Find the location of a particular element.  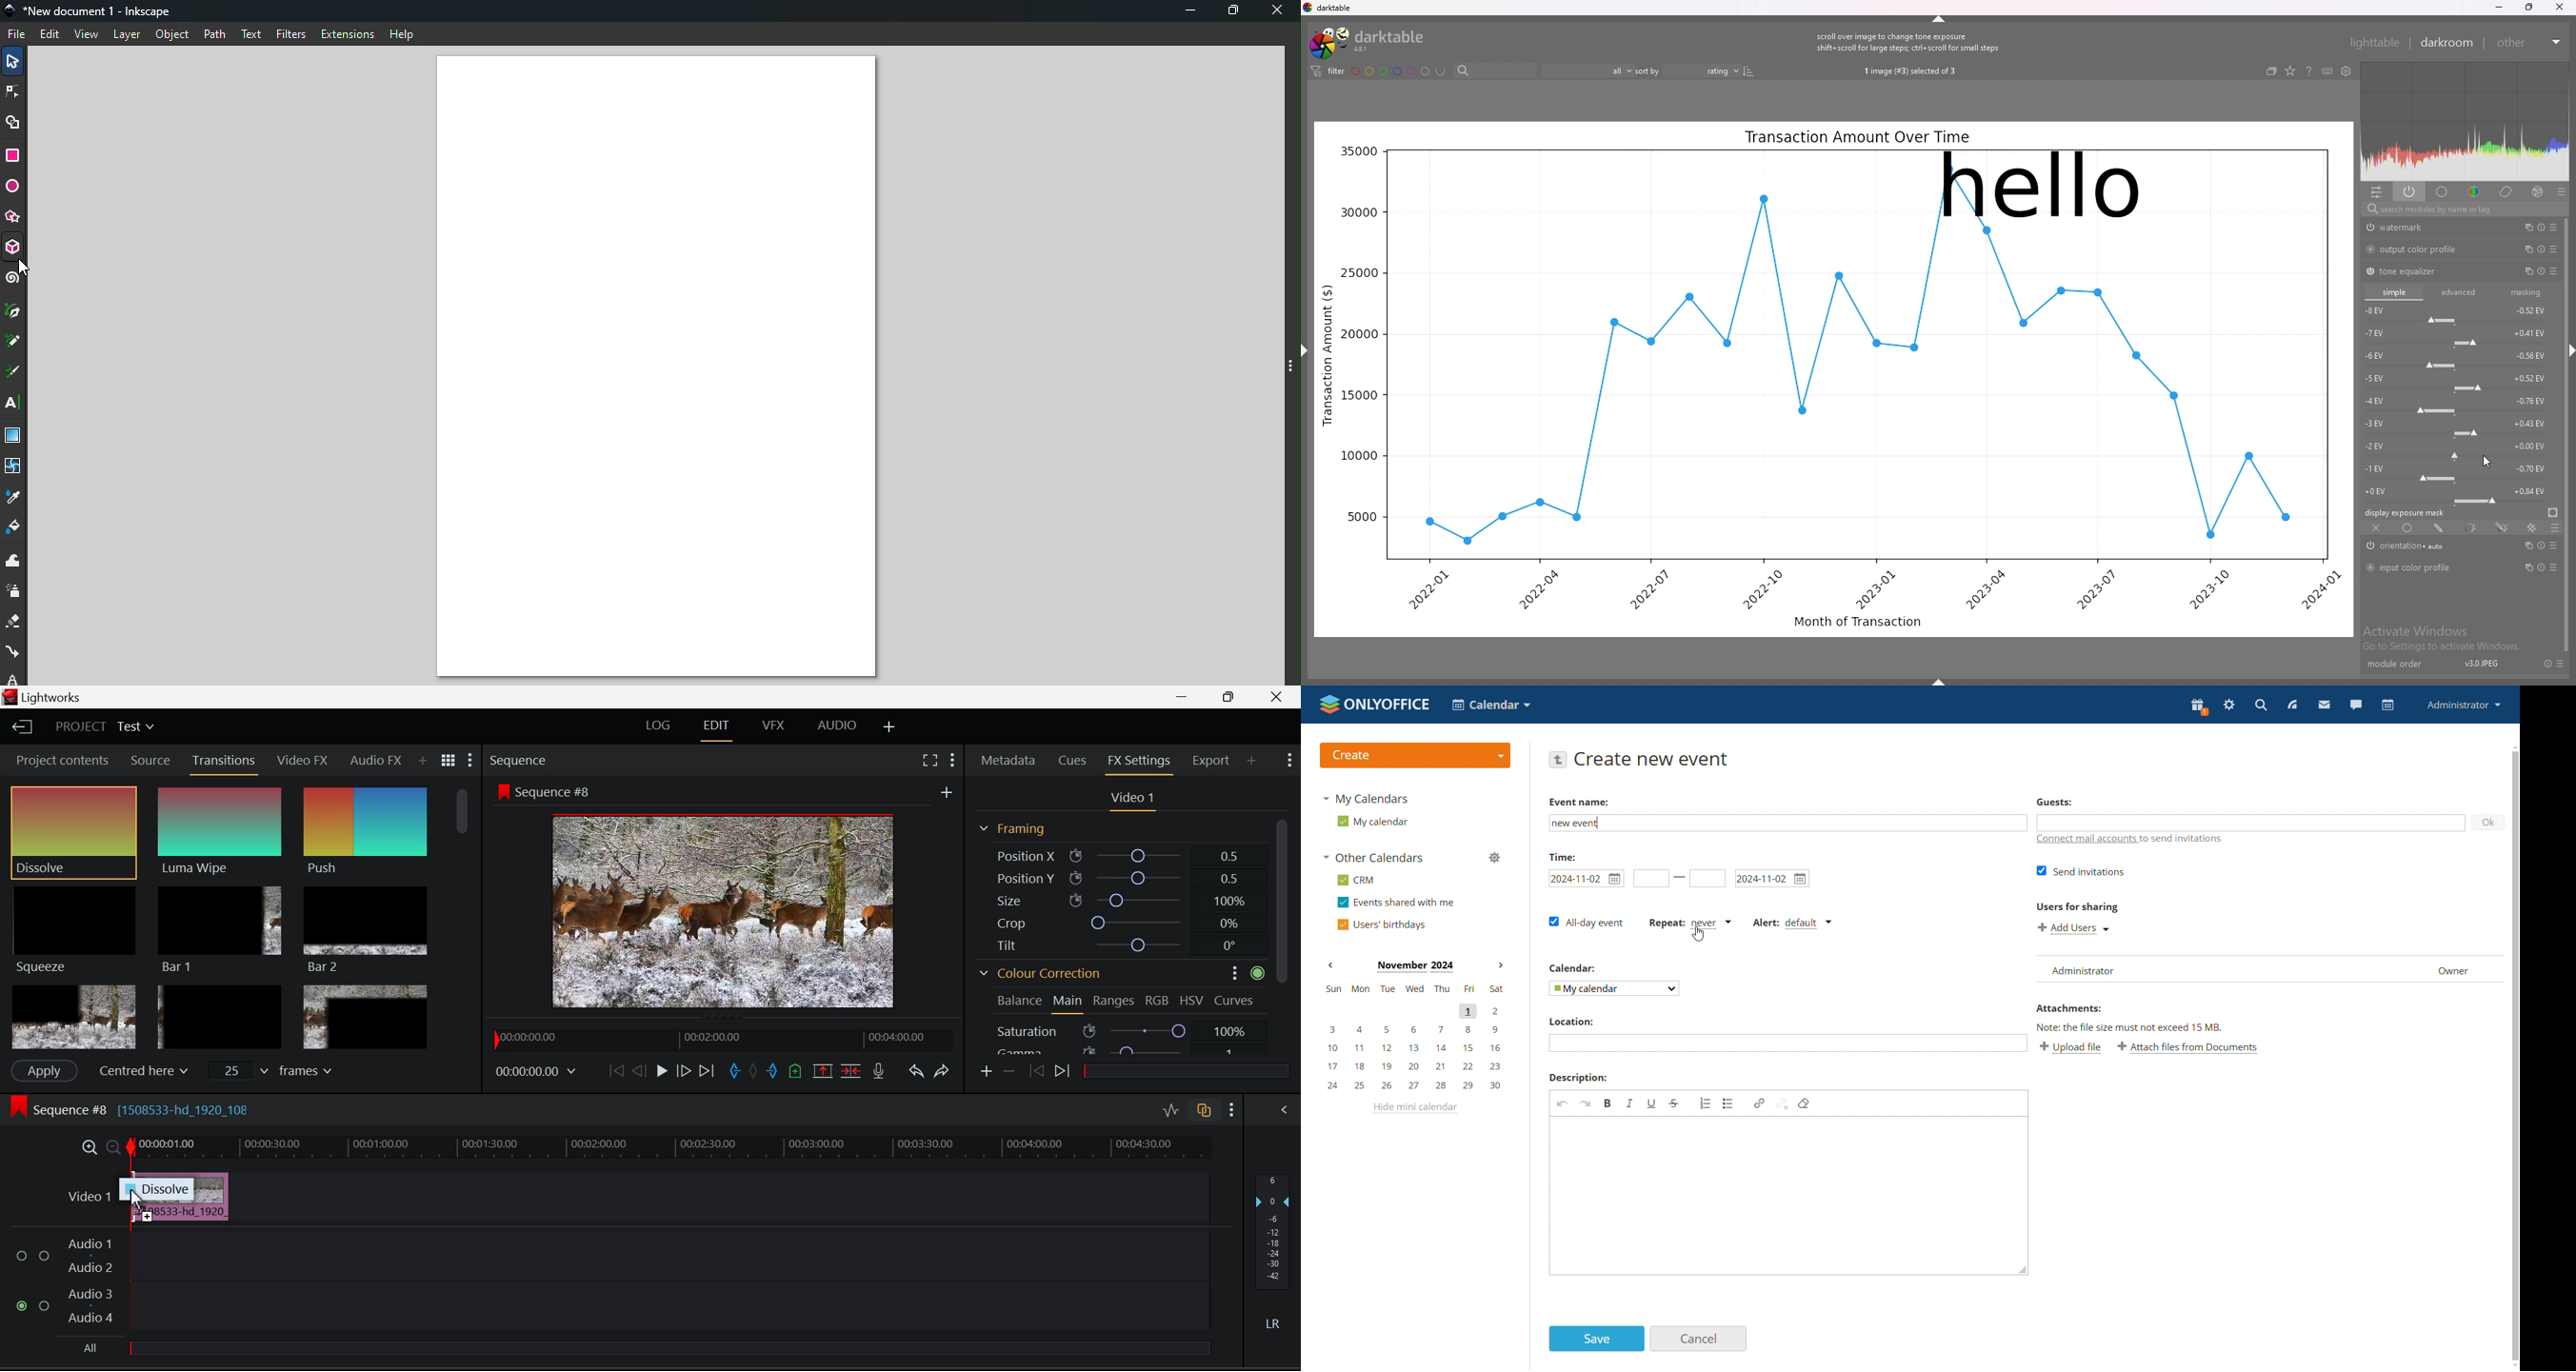

Window Title is located at coordinates (46, 697).